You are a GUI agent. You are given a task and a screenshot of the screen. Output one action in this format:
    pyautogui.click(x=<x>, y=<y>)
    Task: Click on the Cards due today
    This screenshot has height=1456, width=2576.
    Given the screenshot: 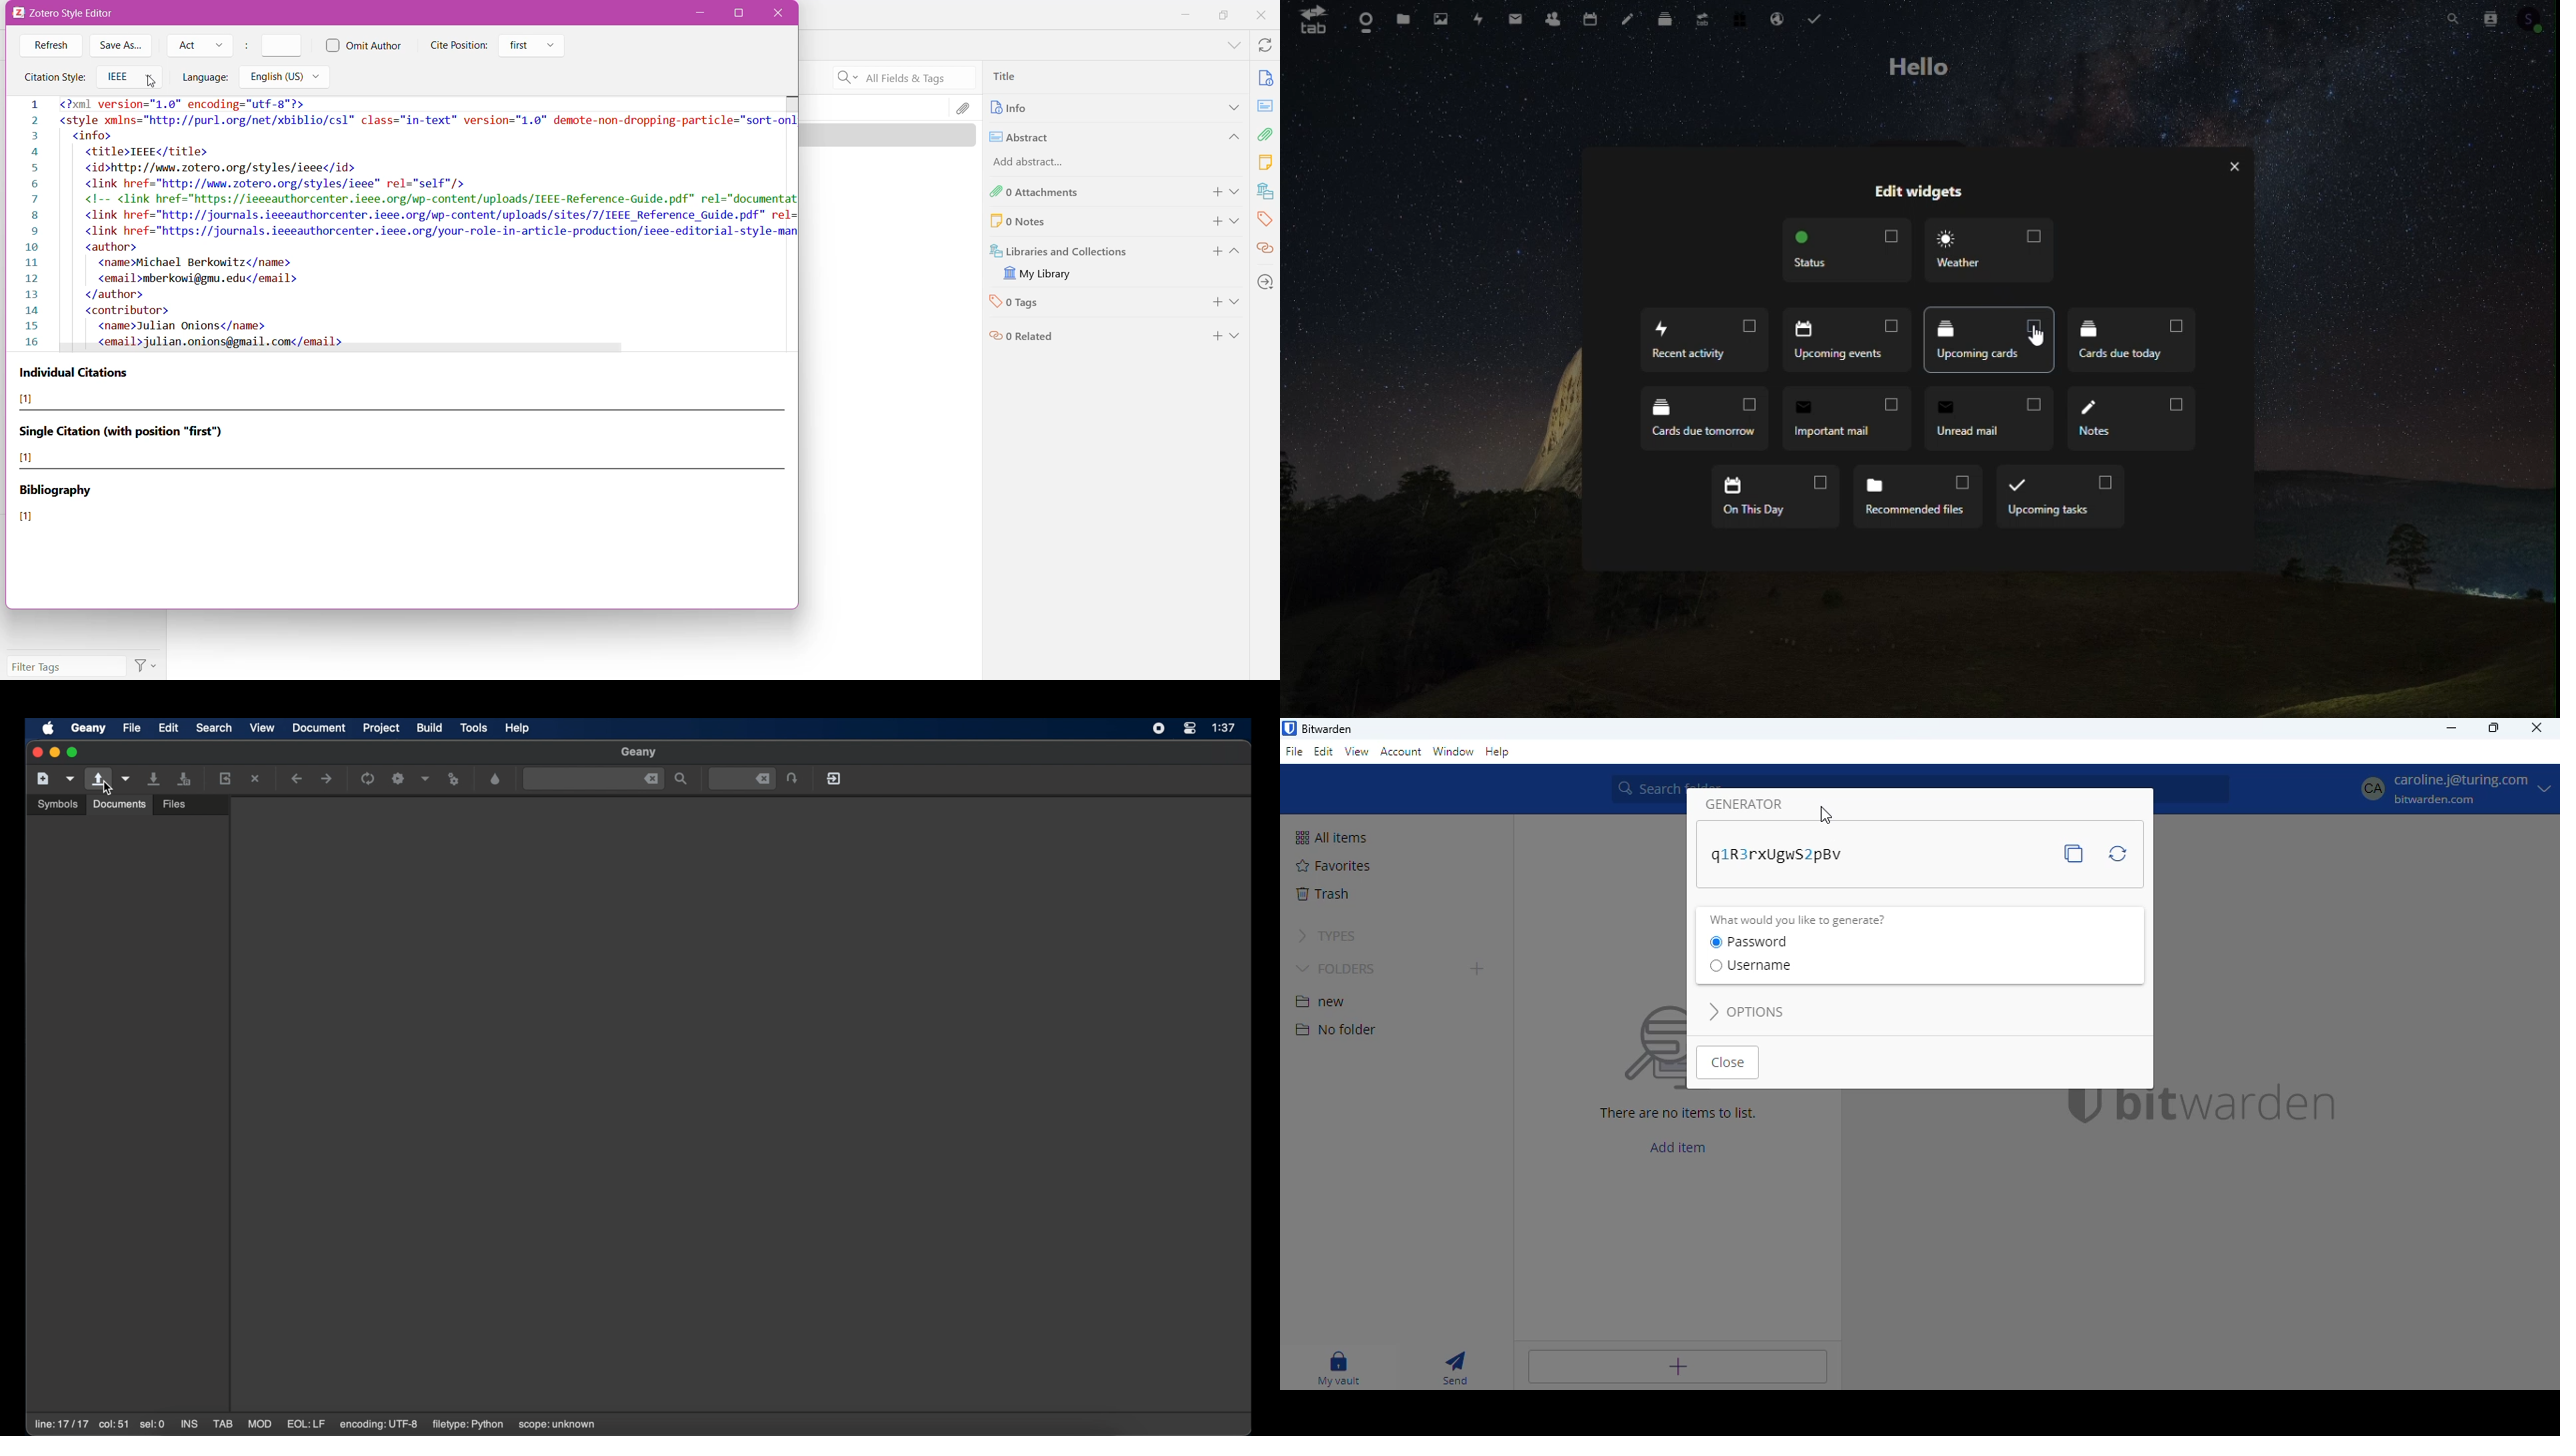 What is the action you would take?
    pyautogui.click(x=2131, y=341)
    